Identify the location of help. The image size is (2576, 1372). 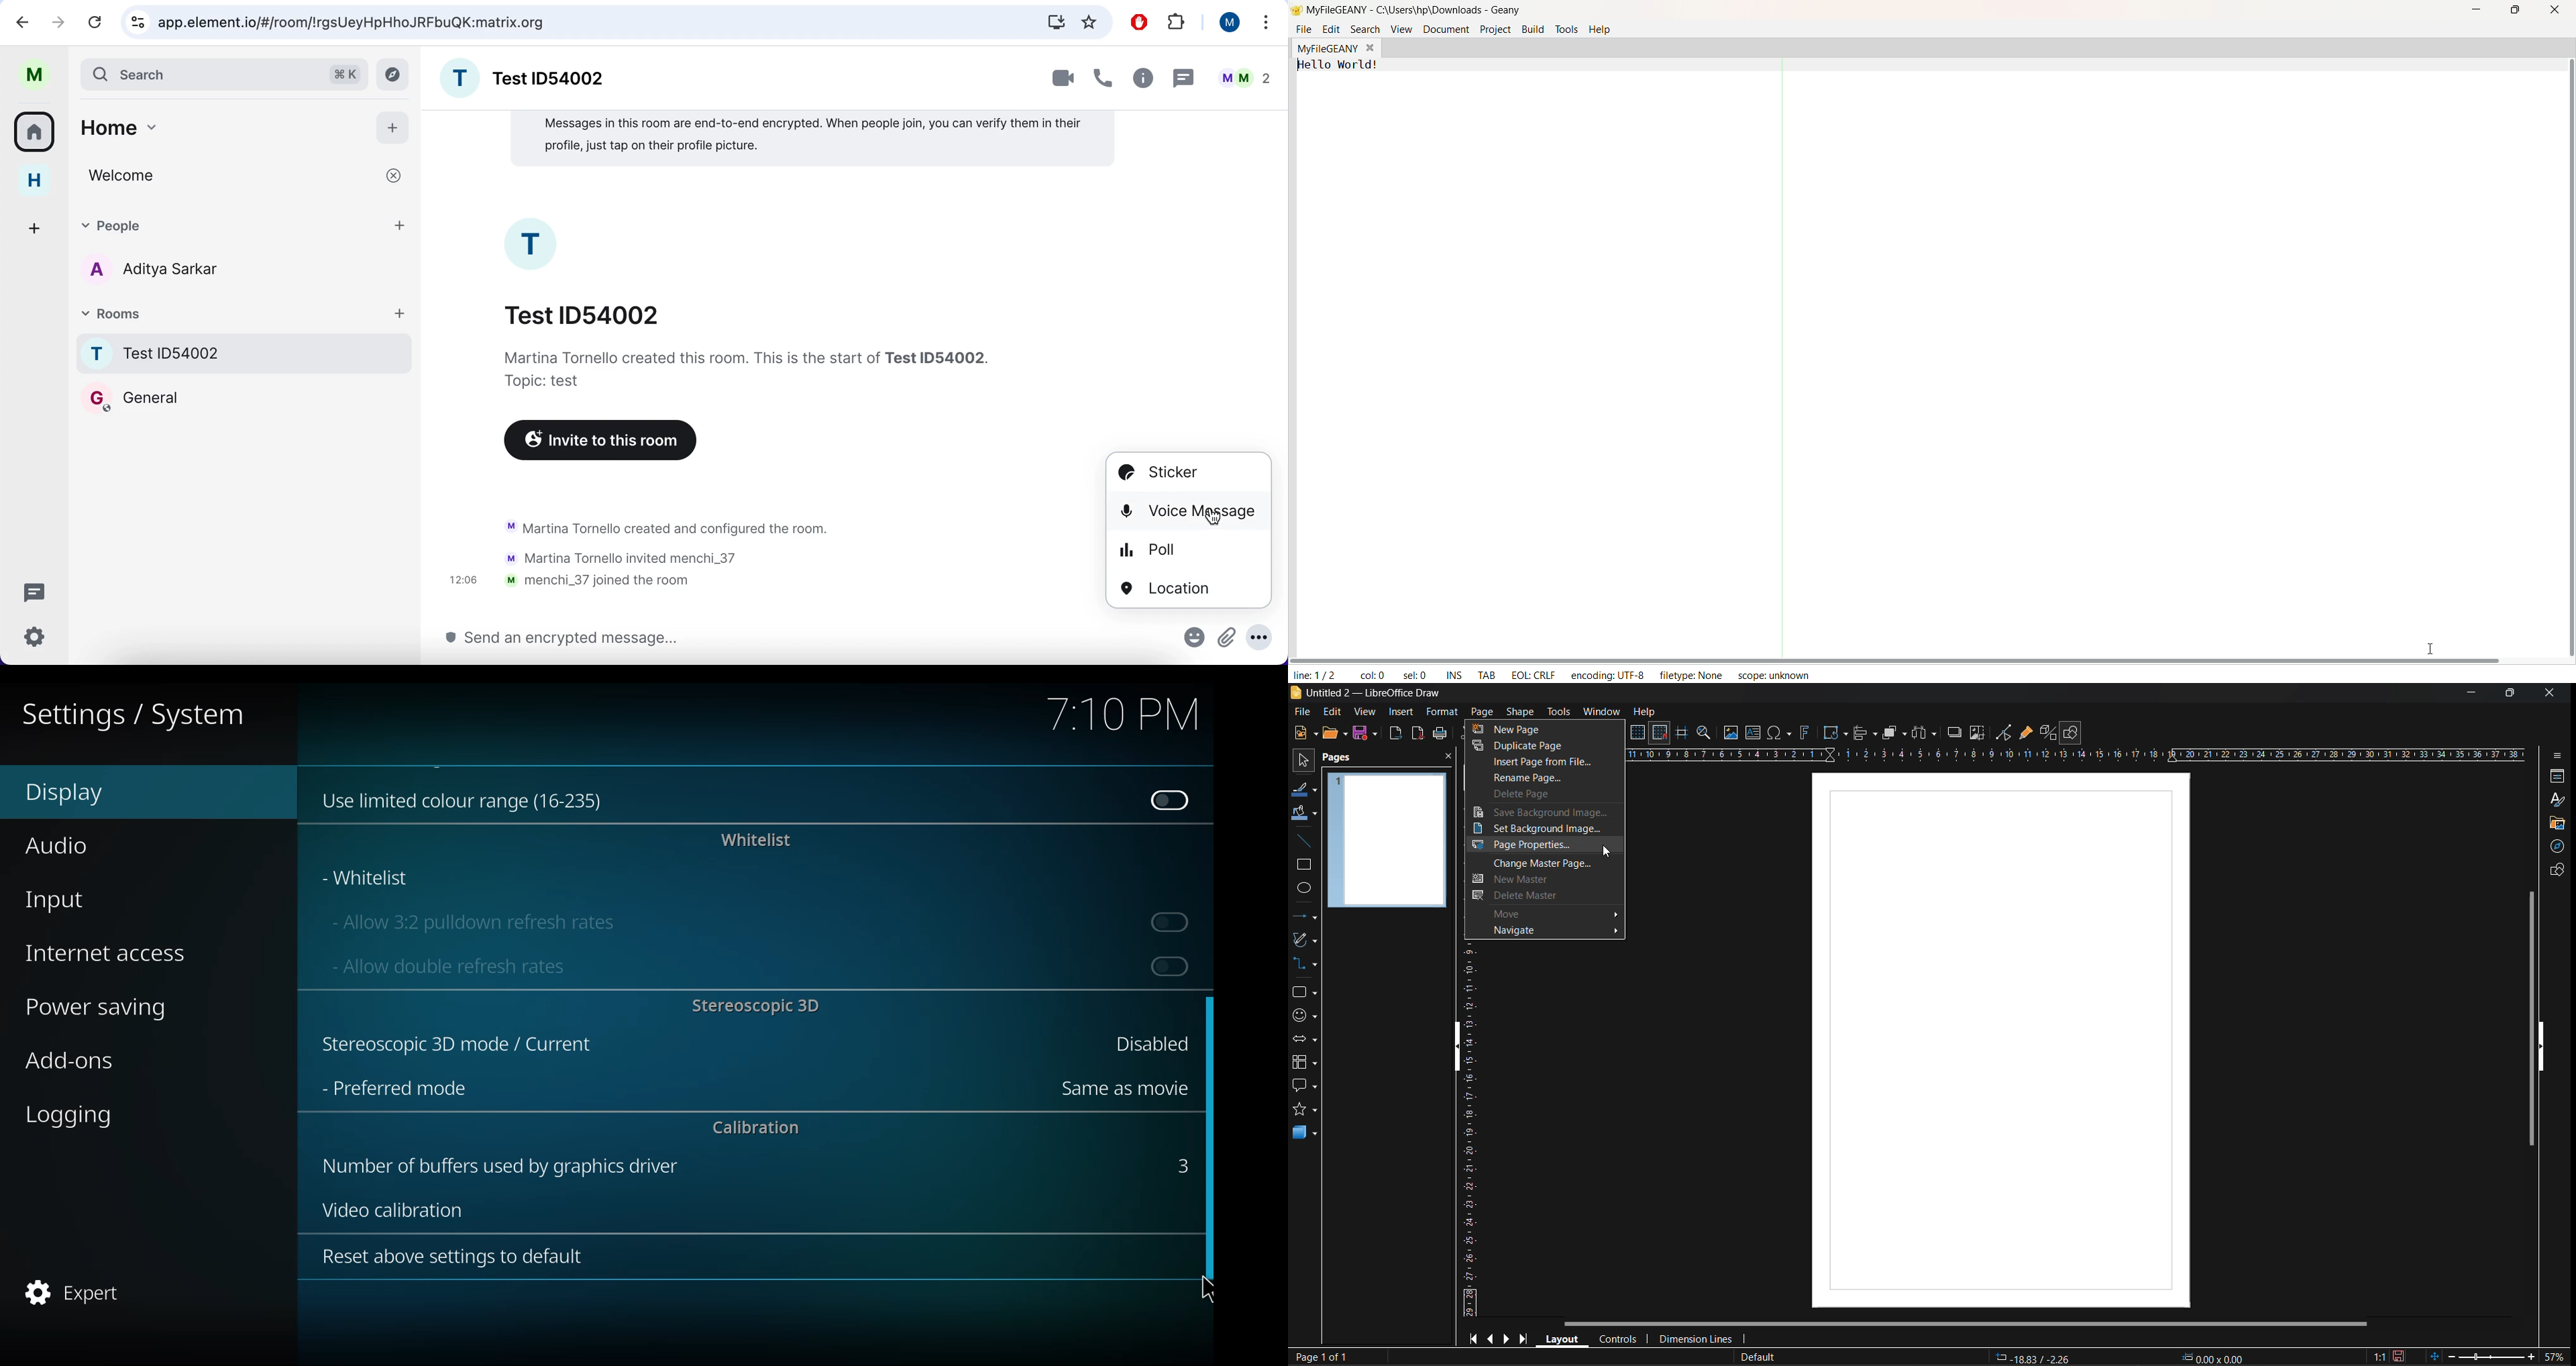
(1603, 30).